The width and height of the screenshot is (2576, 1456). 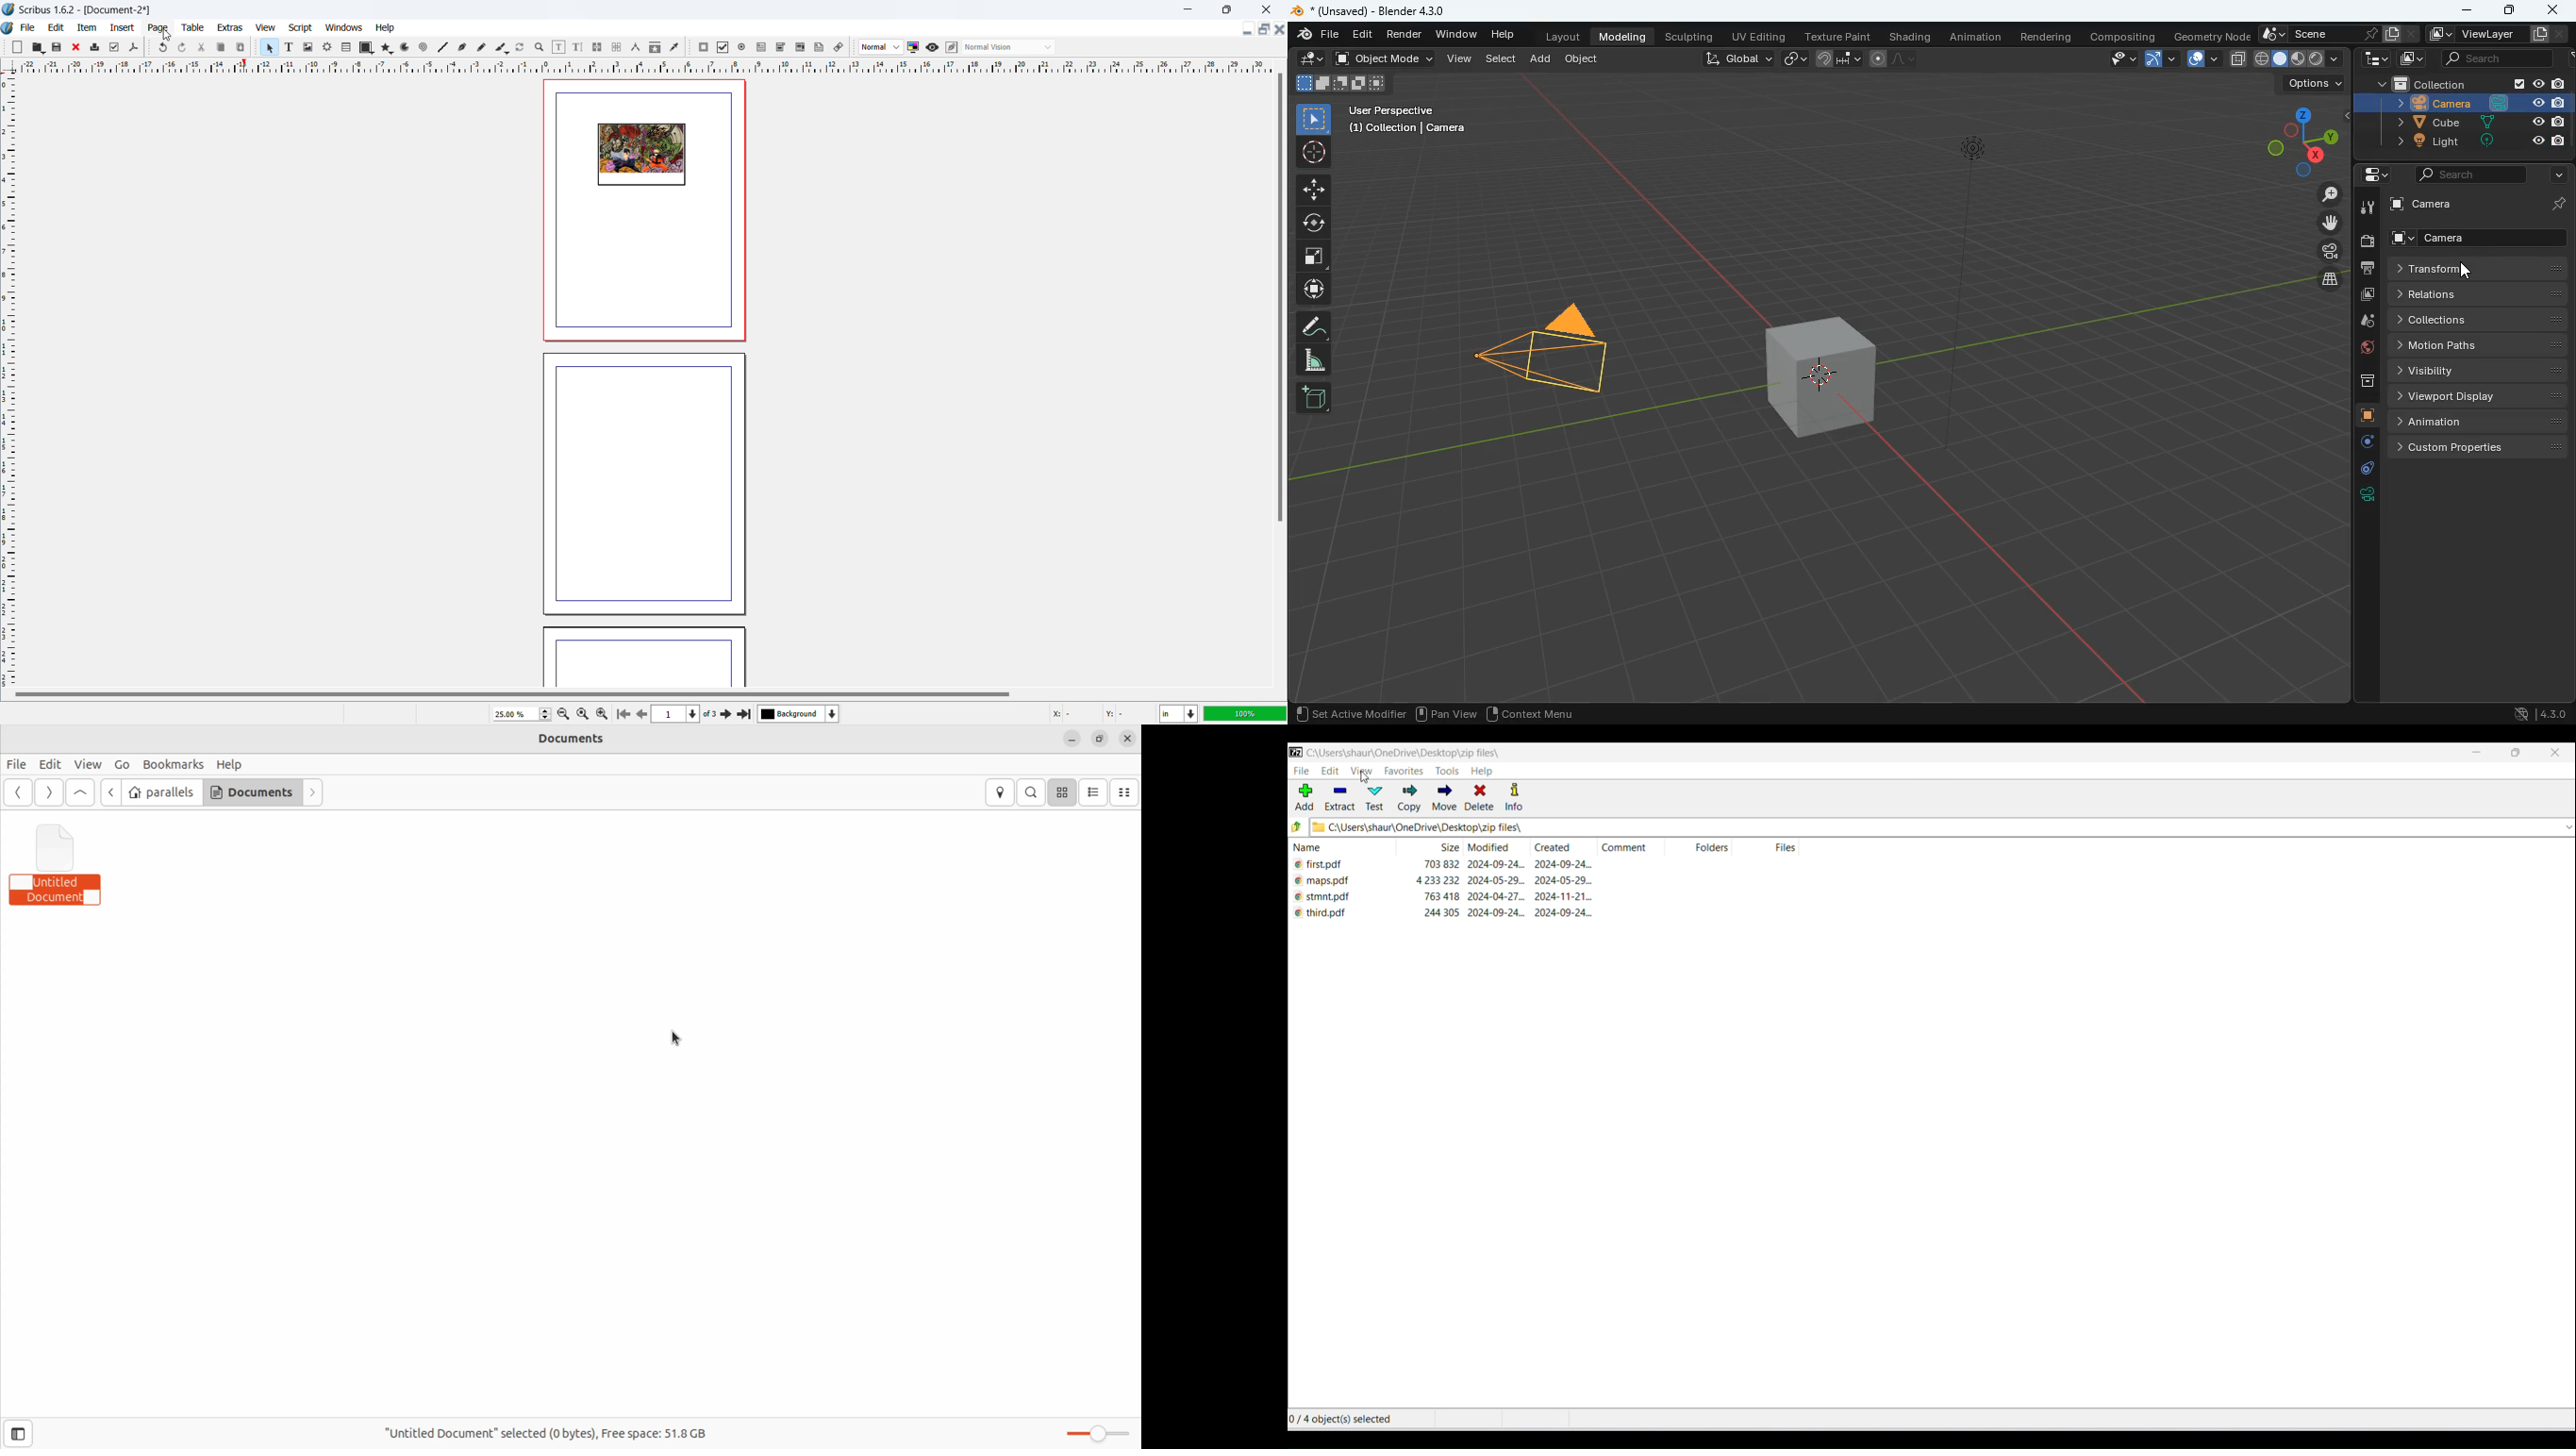 I want to click on image frame, so click(x=308, y=47).